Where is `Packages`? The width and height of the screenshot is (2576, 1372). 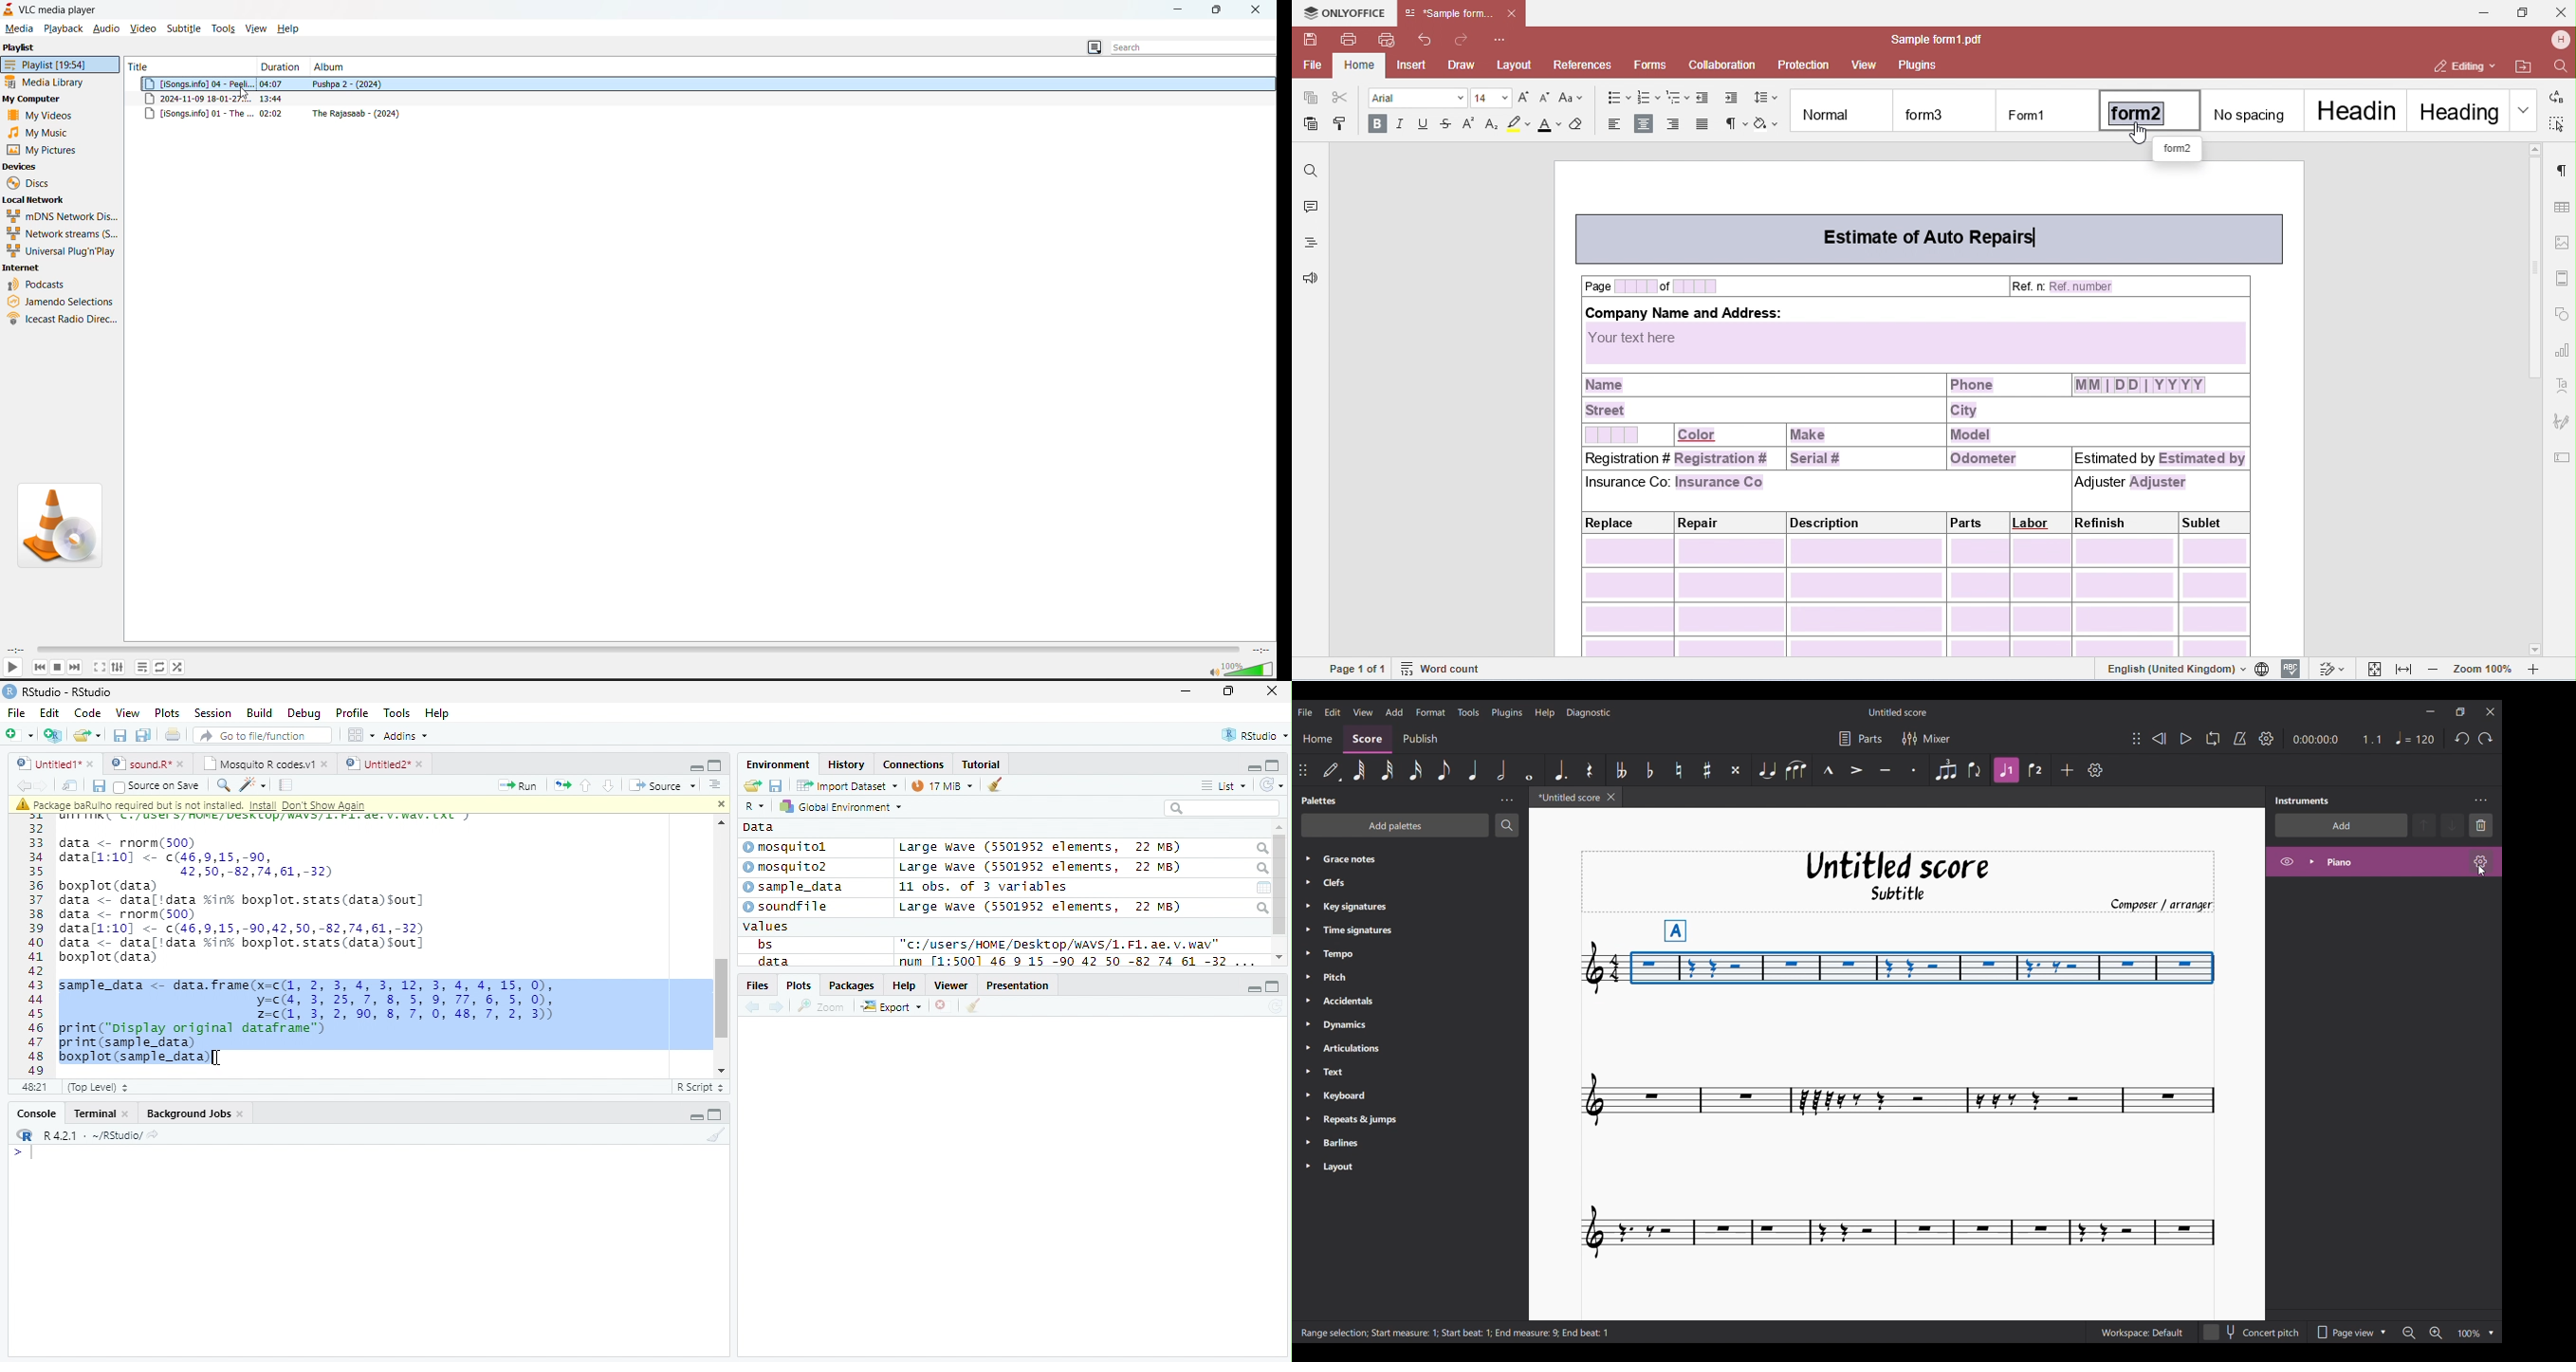 Packages is located at coordinates (853, 985).